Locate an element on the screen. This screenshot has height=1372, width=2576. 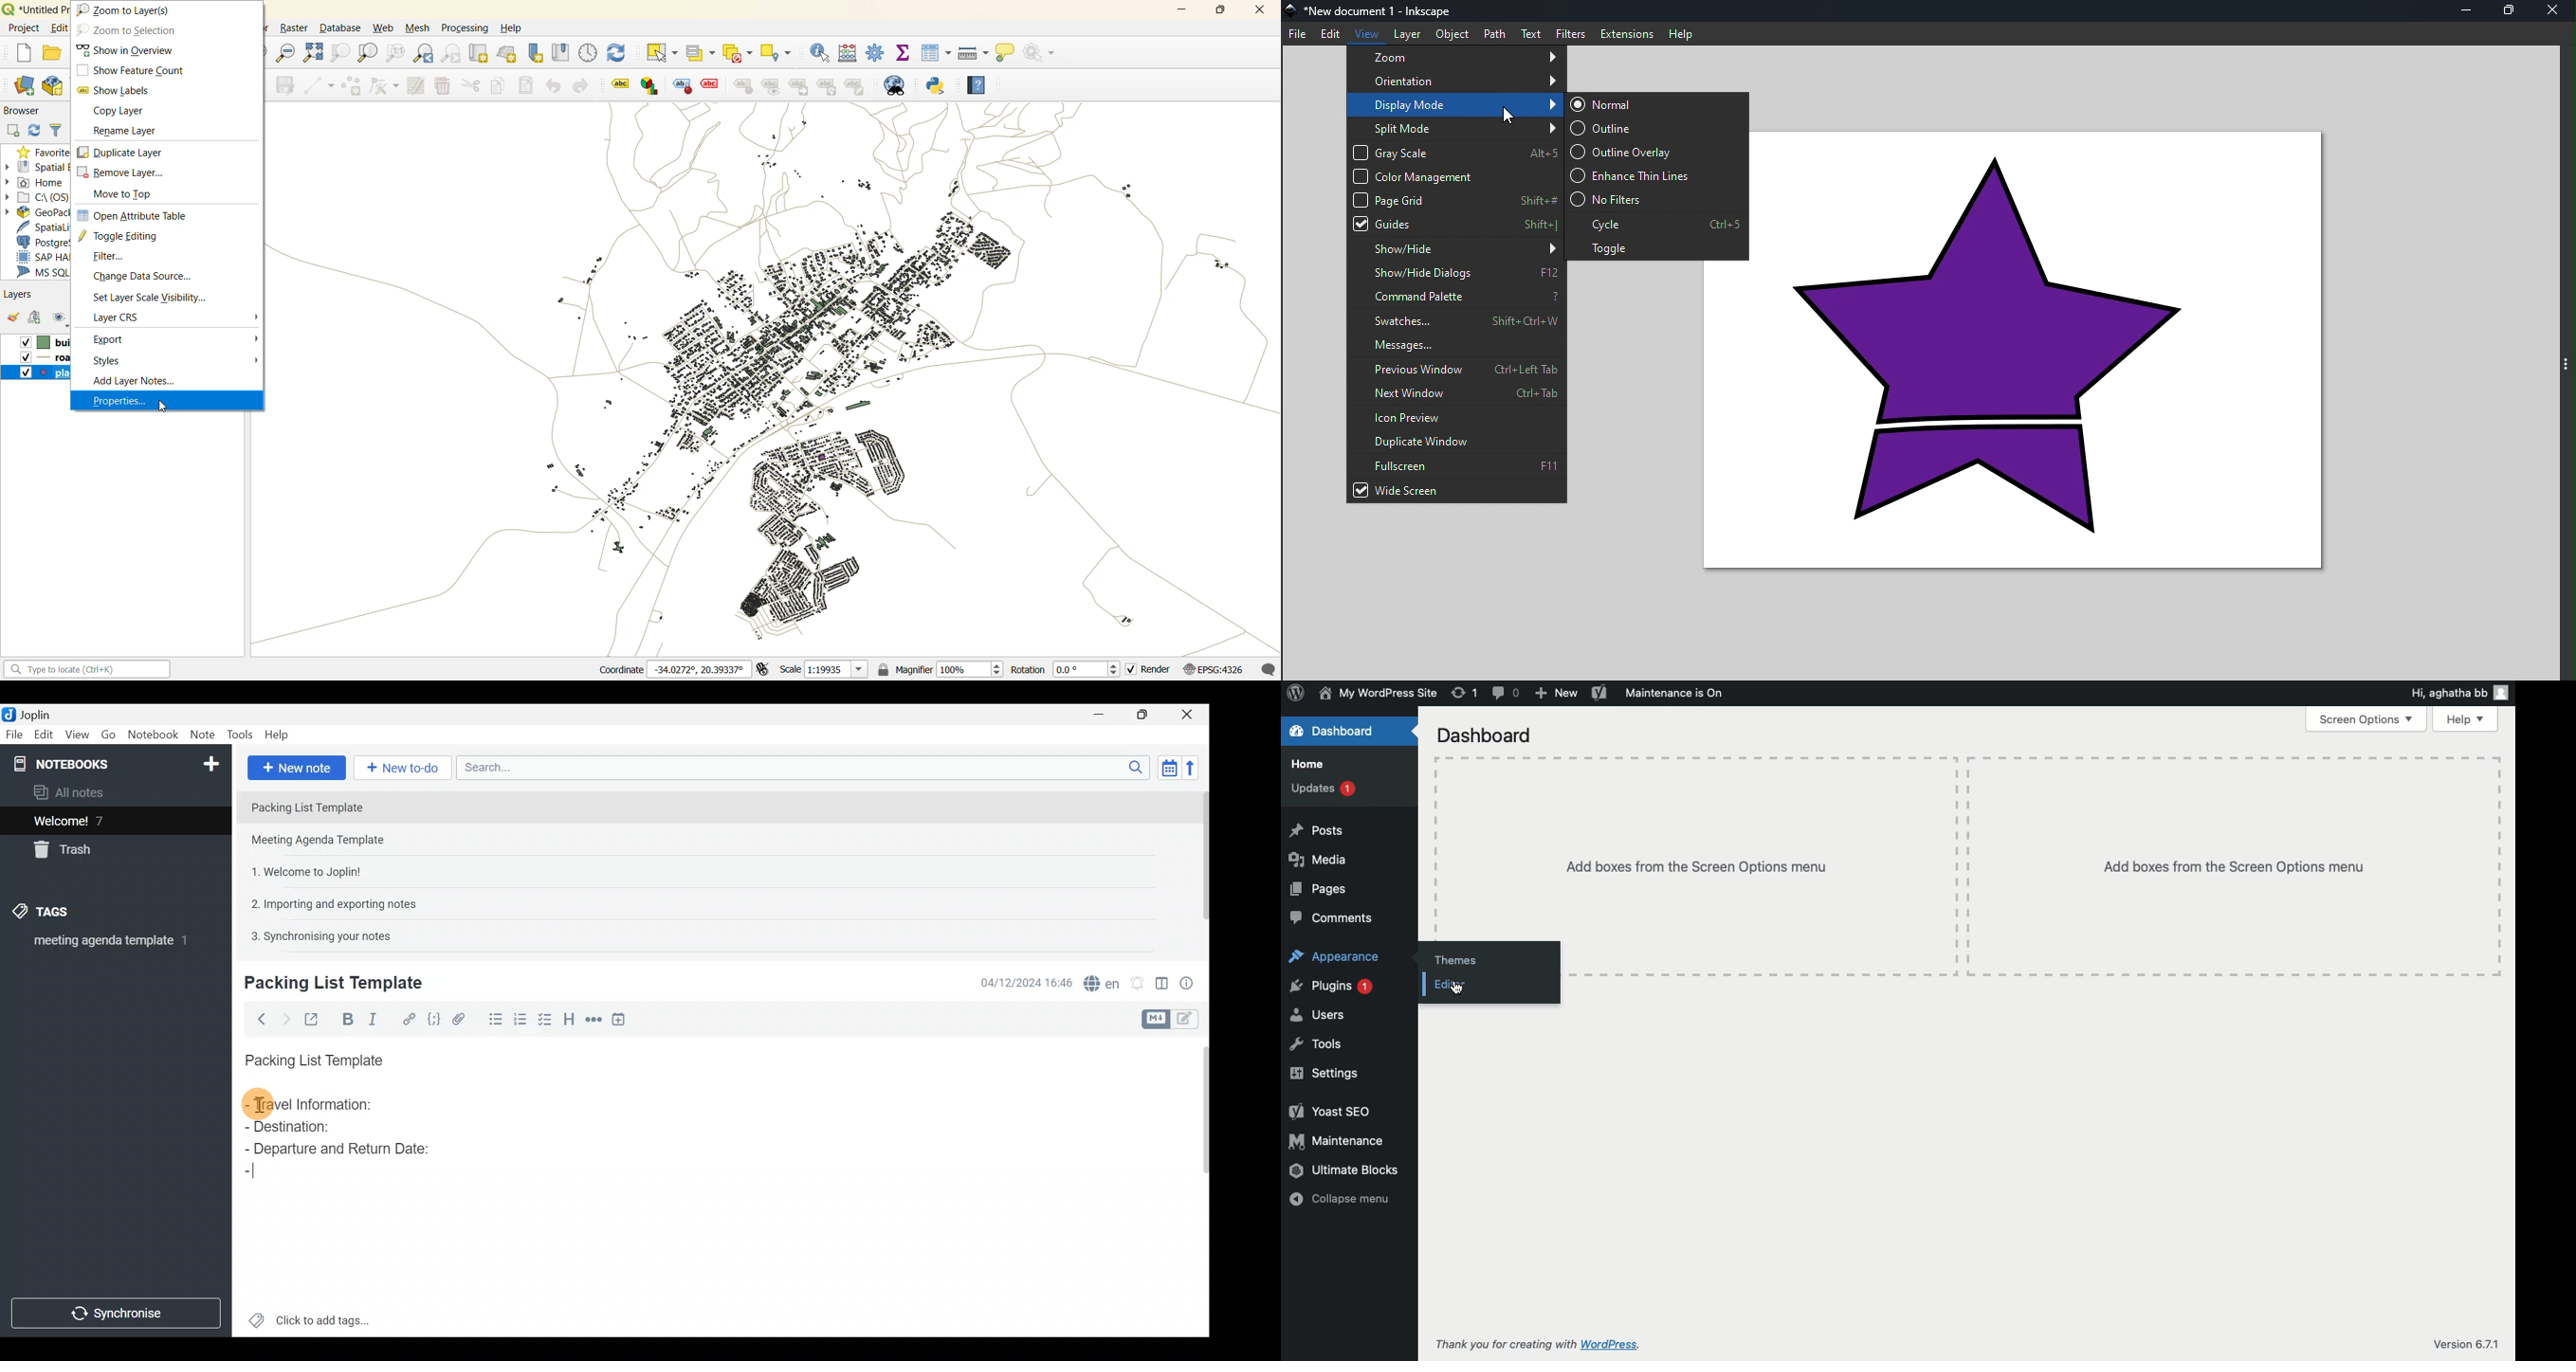
Destination: is located at coordinates (320, 1128).